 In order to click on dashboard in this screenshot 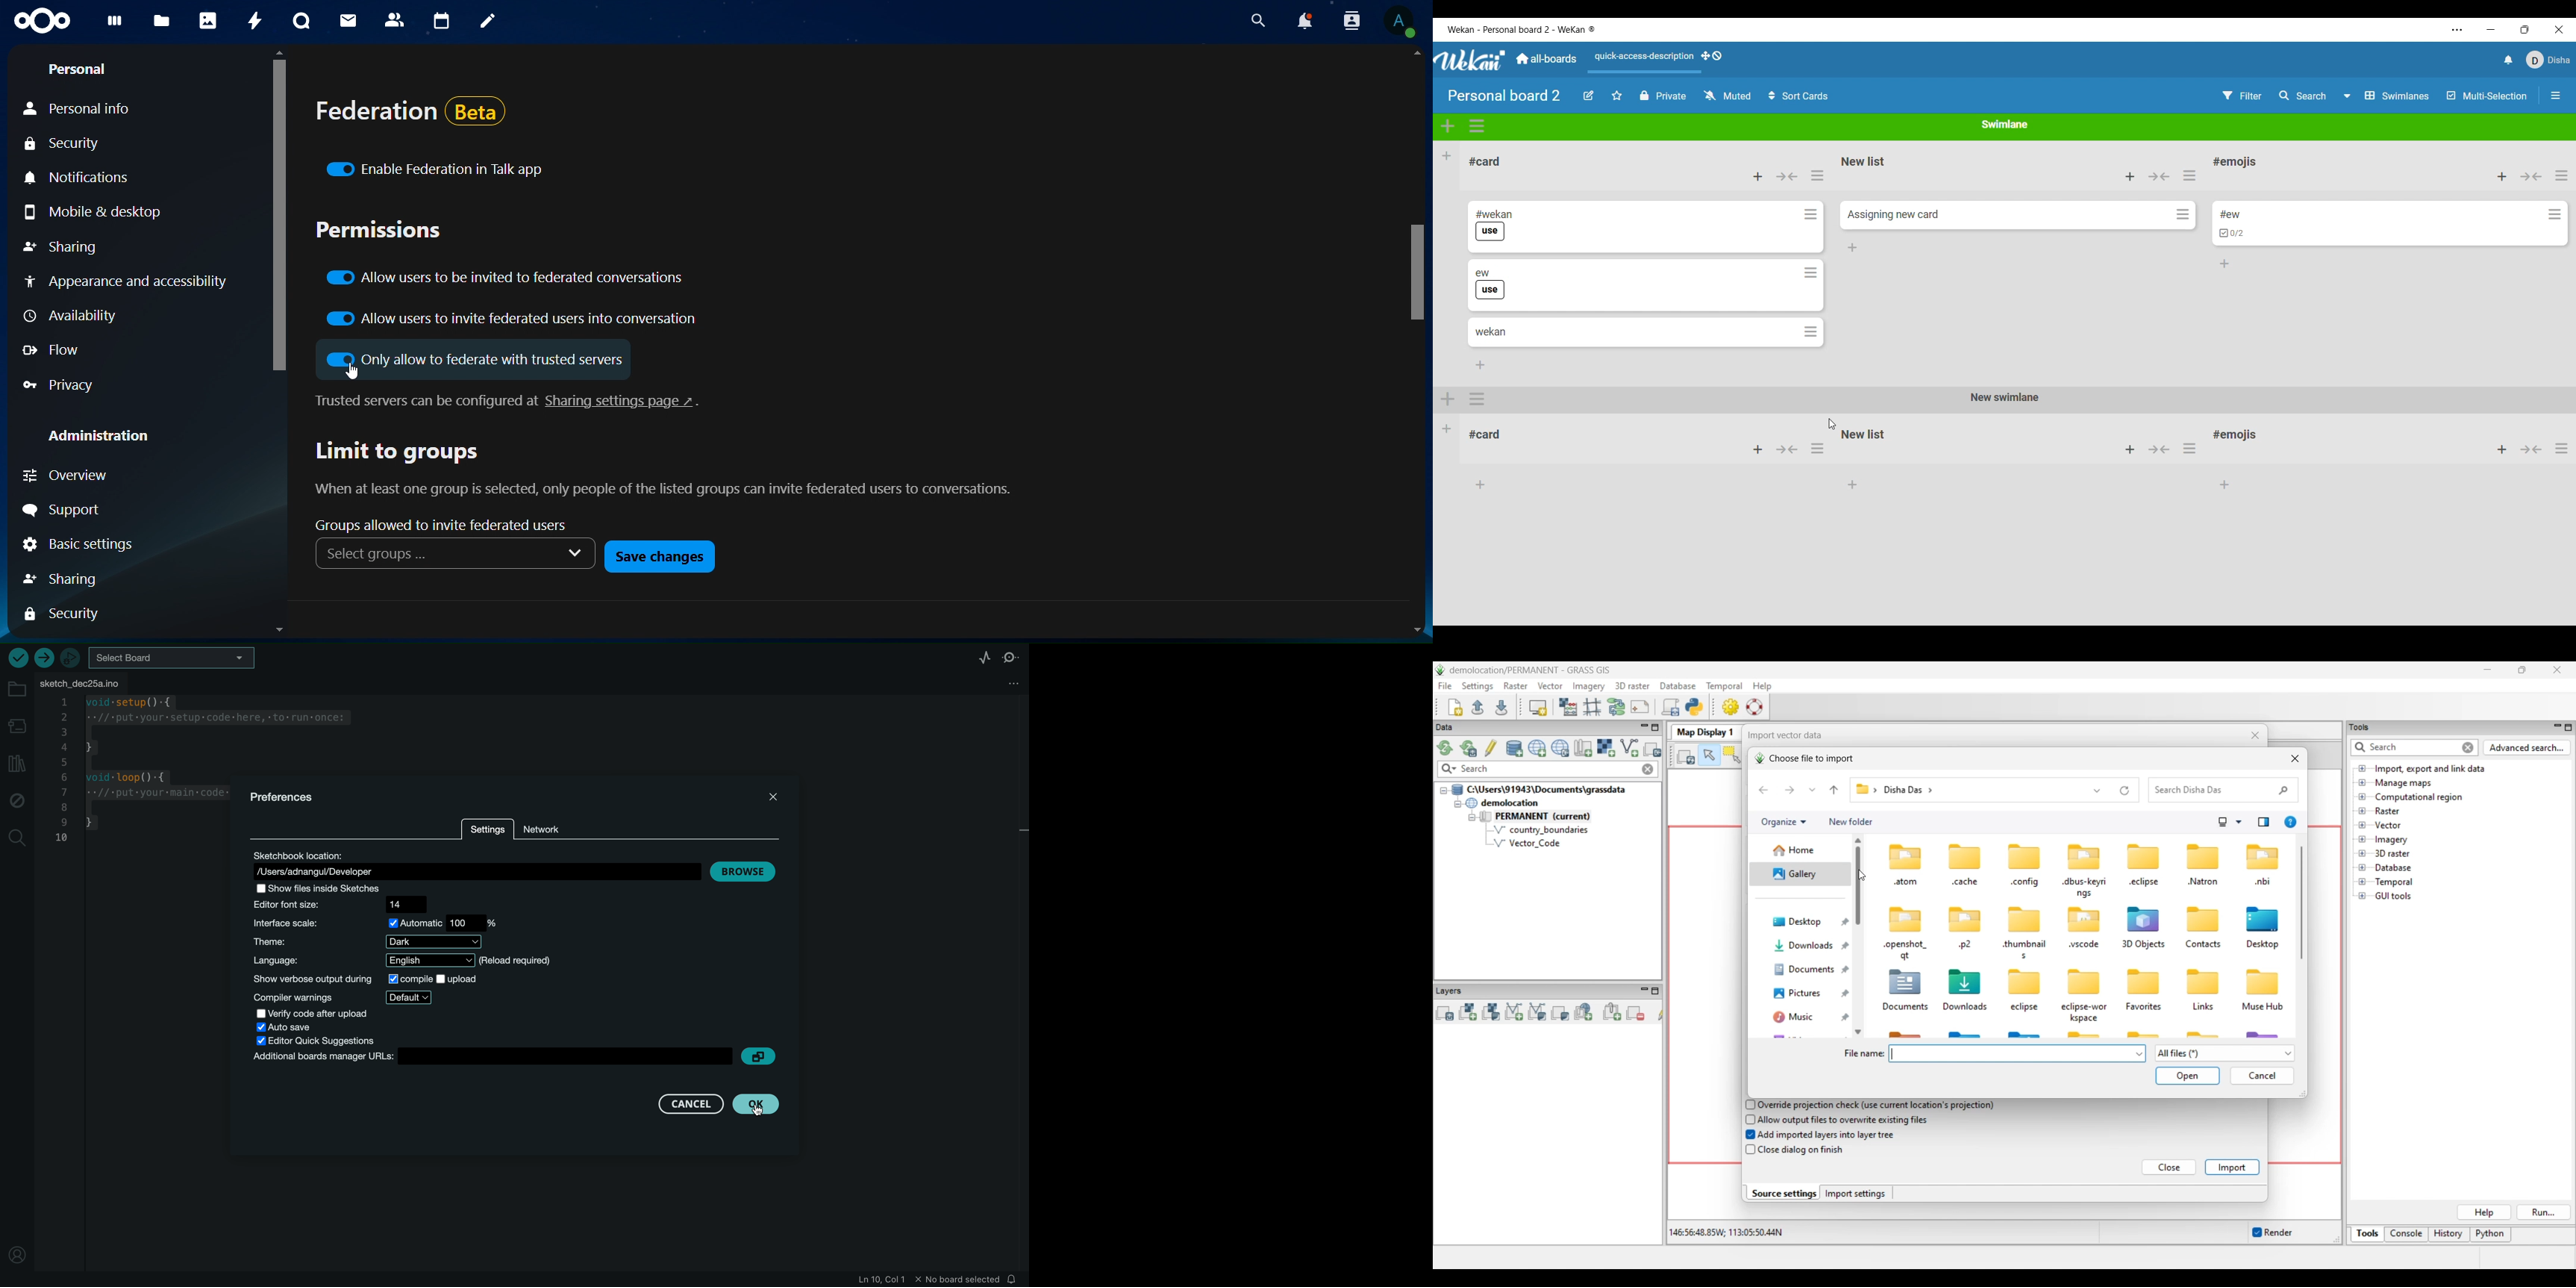, I will do `click(119, 27)`.